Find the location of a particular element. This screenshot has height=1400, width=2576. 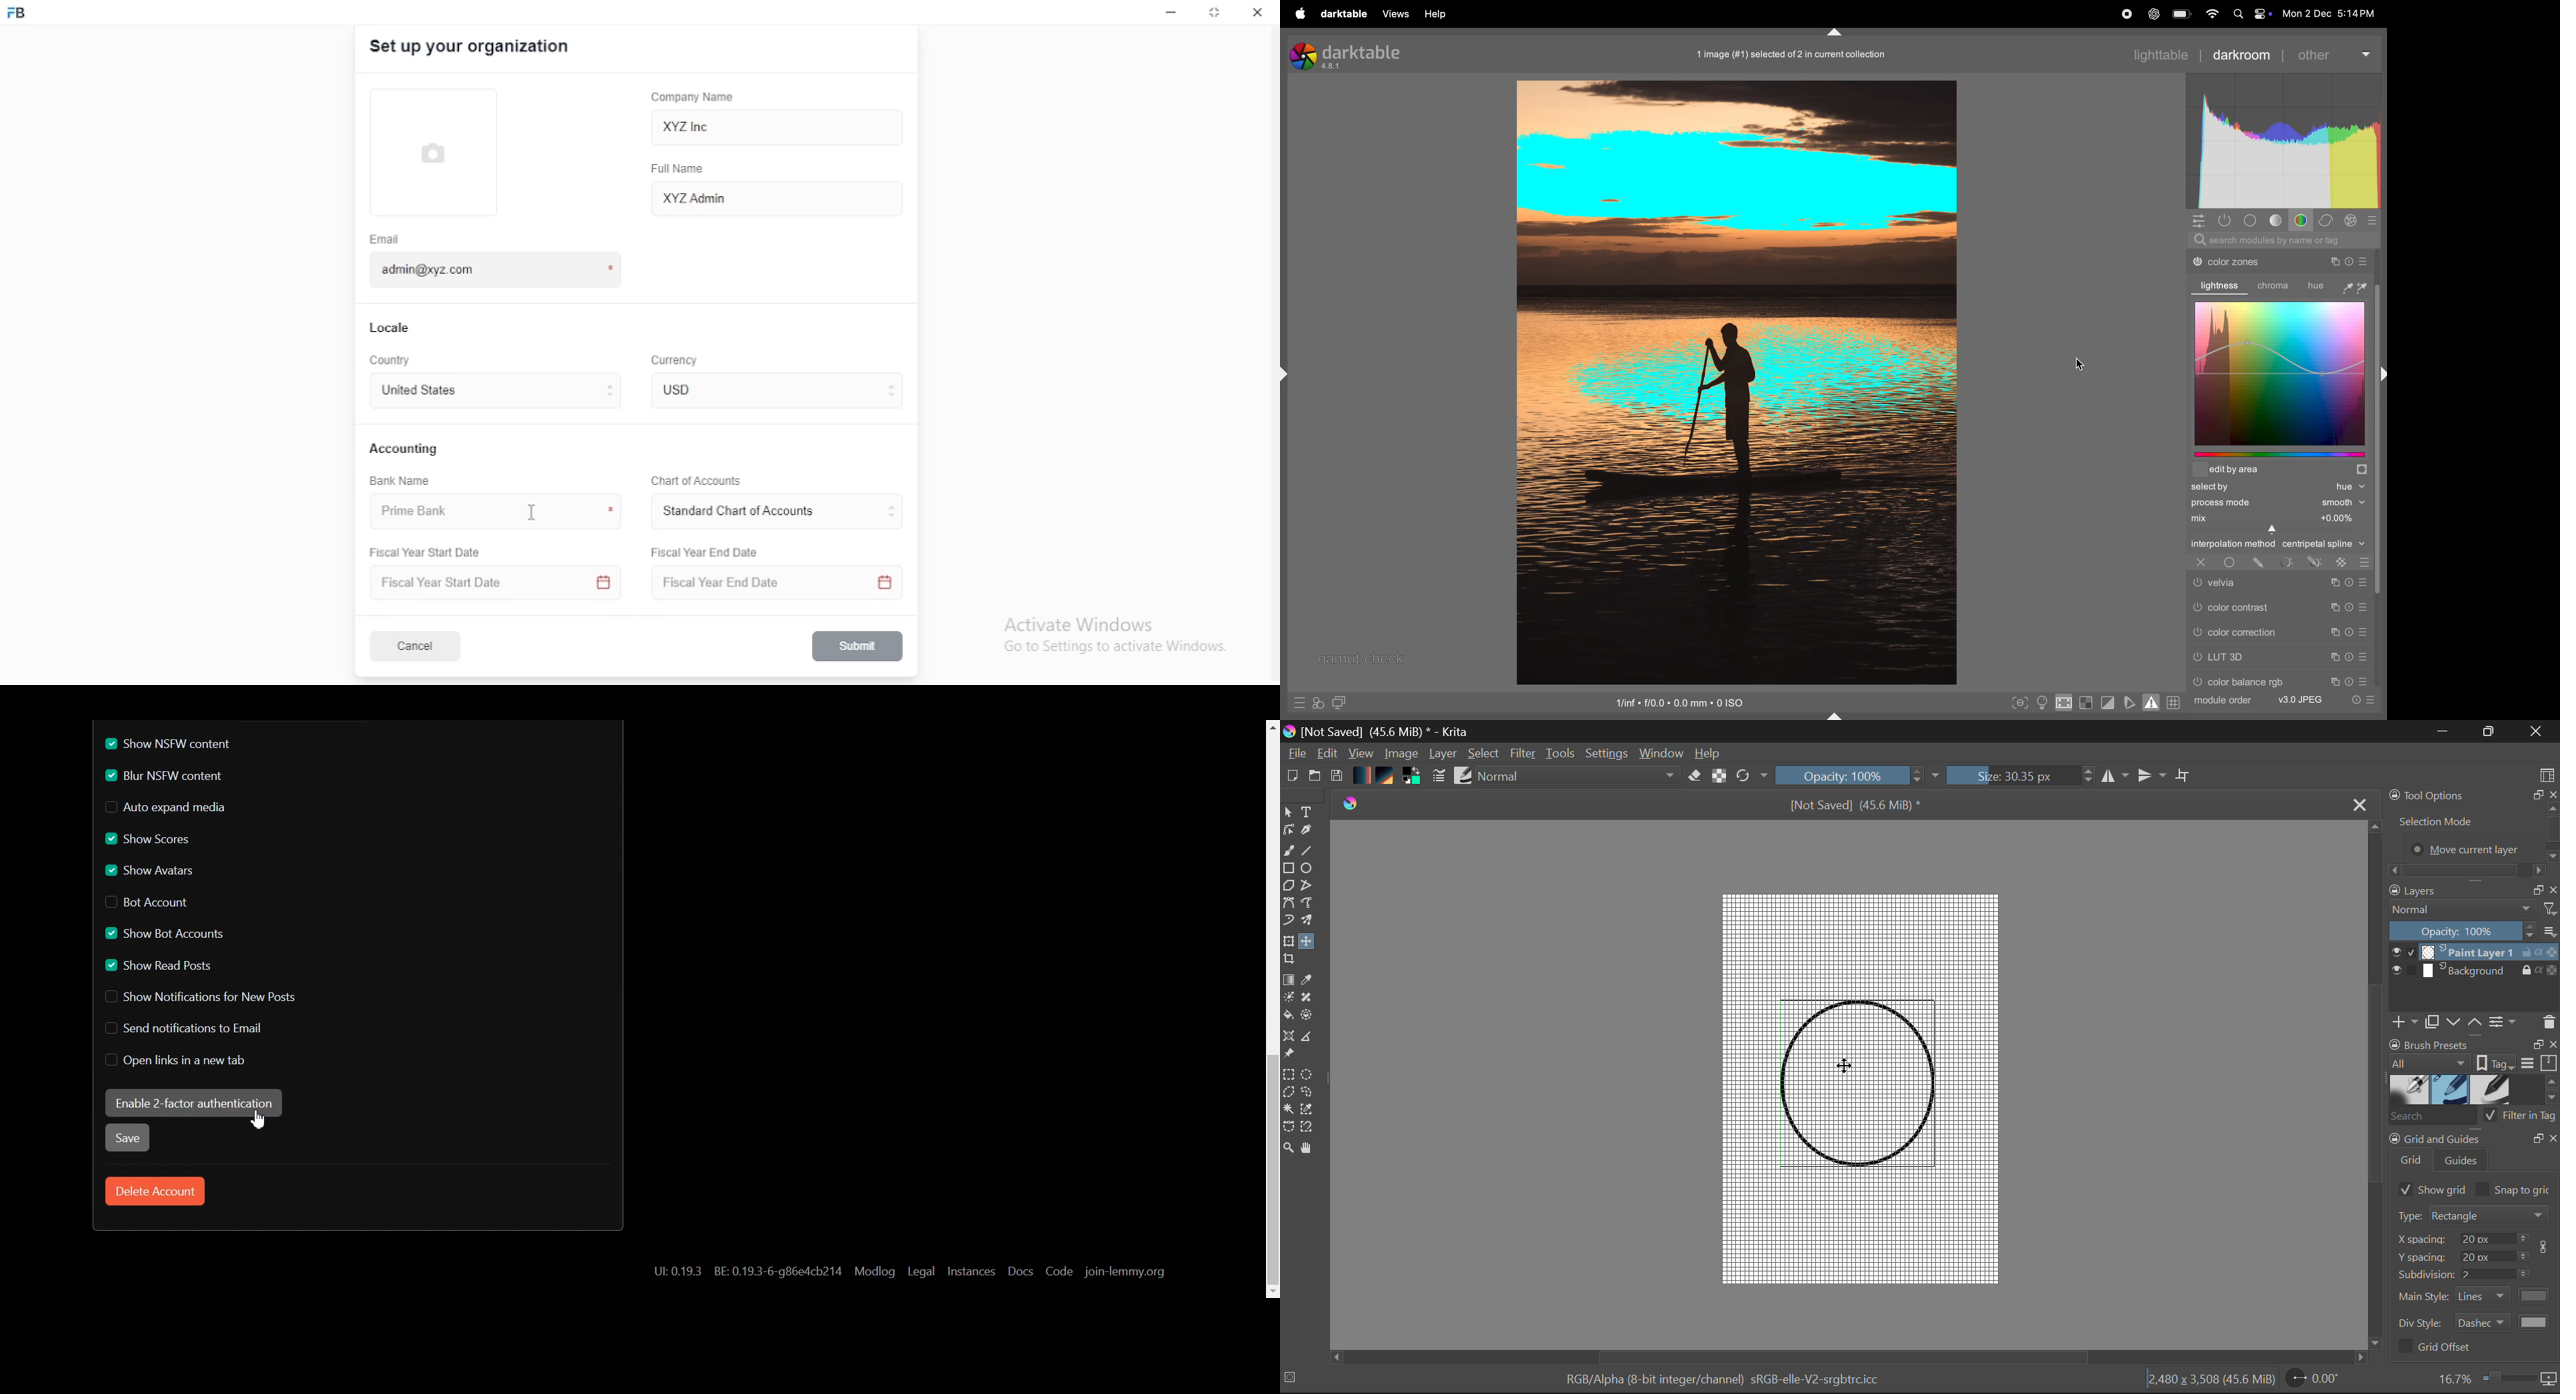

darkroom is located at coordinates (2246, 55).